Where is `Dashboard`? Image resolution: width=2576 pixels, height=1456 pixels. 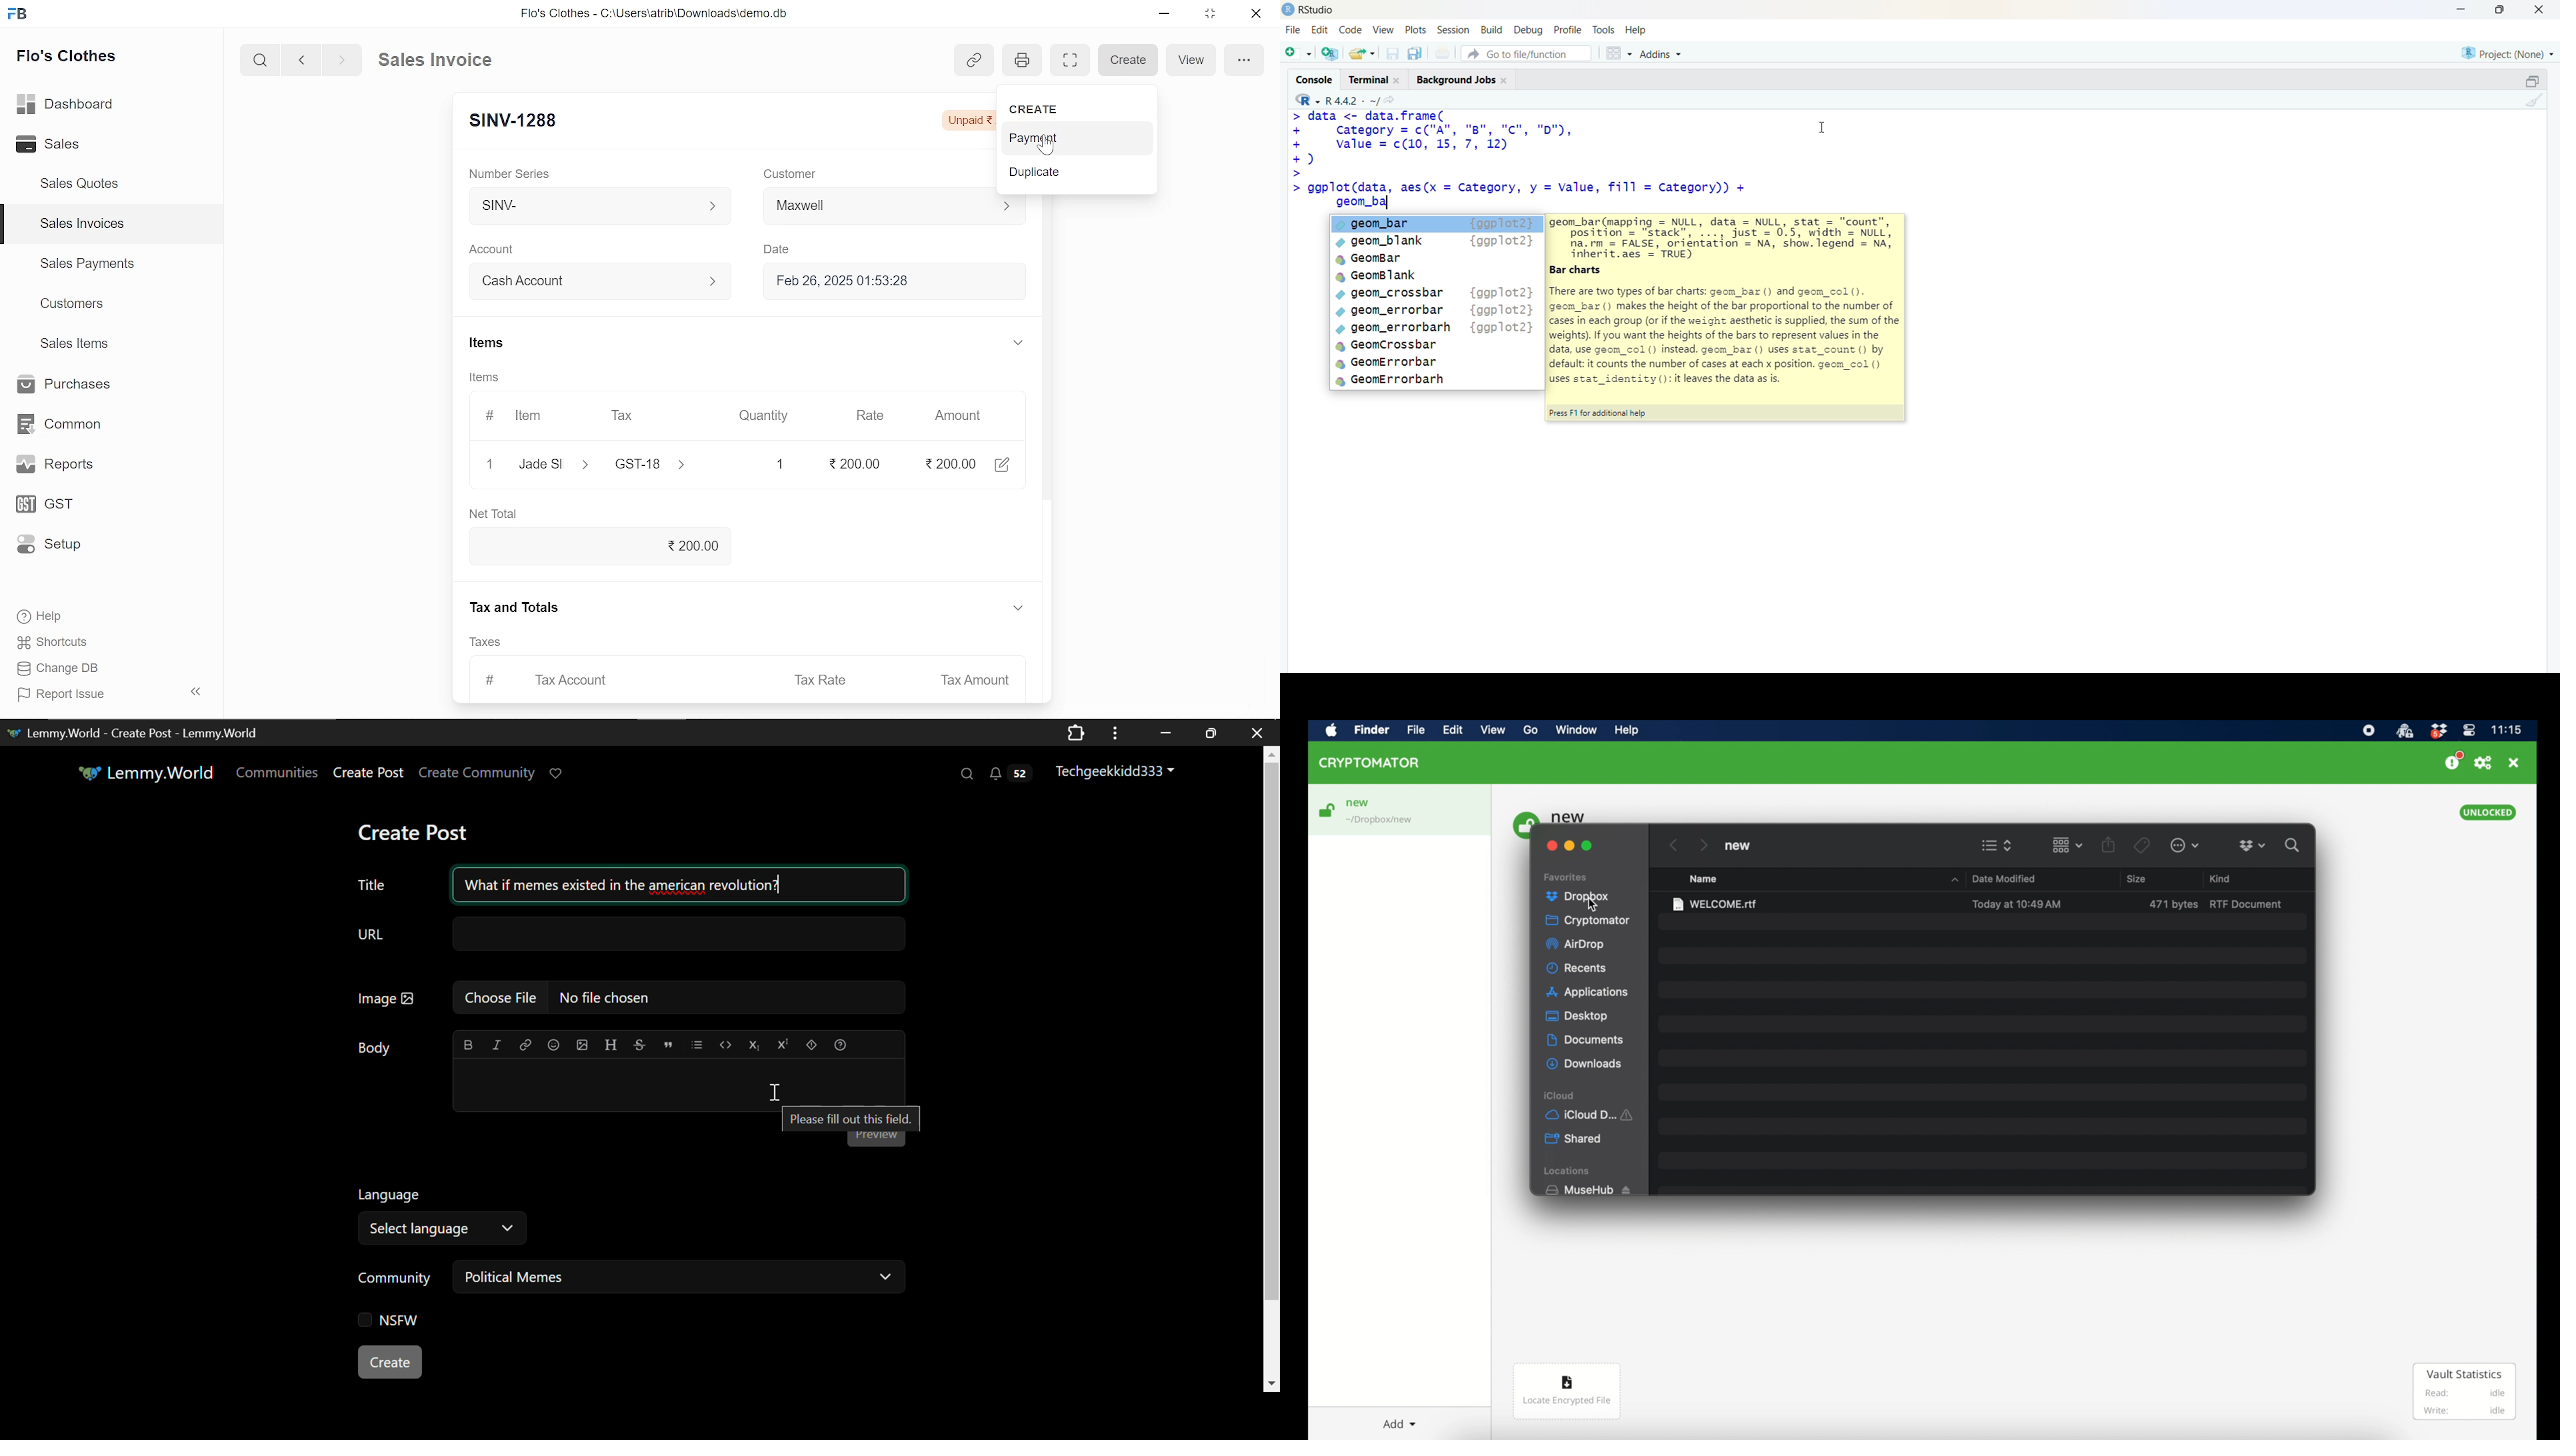
Dashboard is located at coordinates (70, 103).